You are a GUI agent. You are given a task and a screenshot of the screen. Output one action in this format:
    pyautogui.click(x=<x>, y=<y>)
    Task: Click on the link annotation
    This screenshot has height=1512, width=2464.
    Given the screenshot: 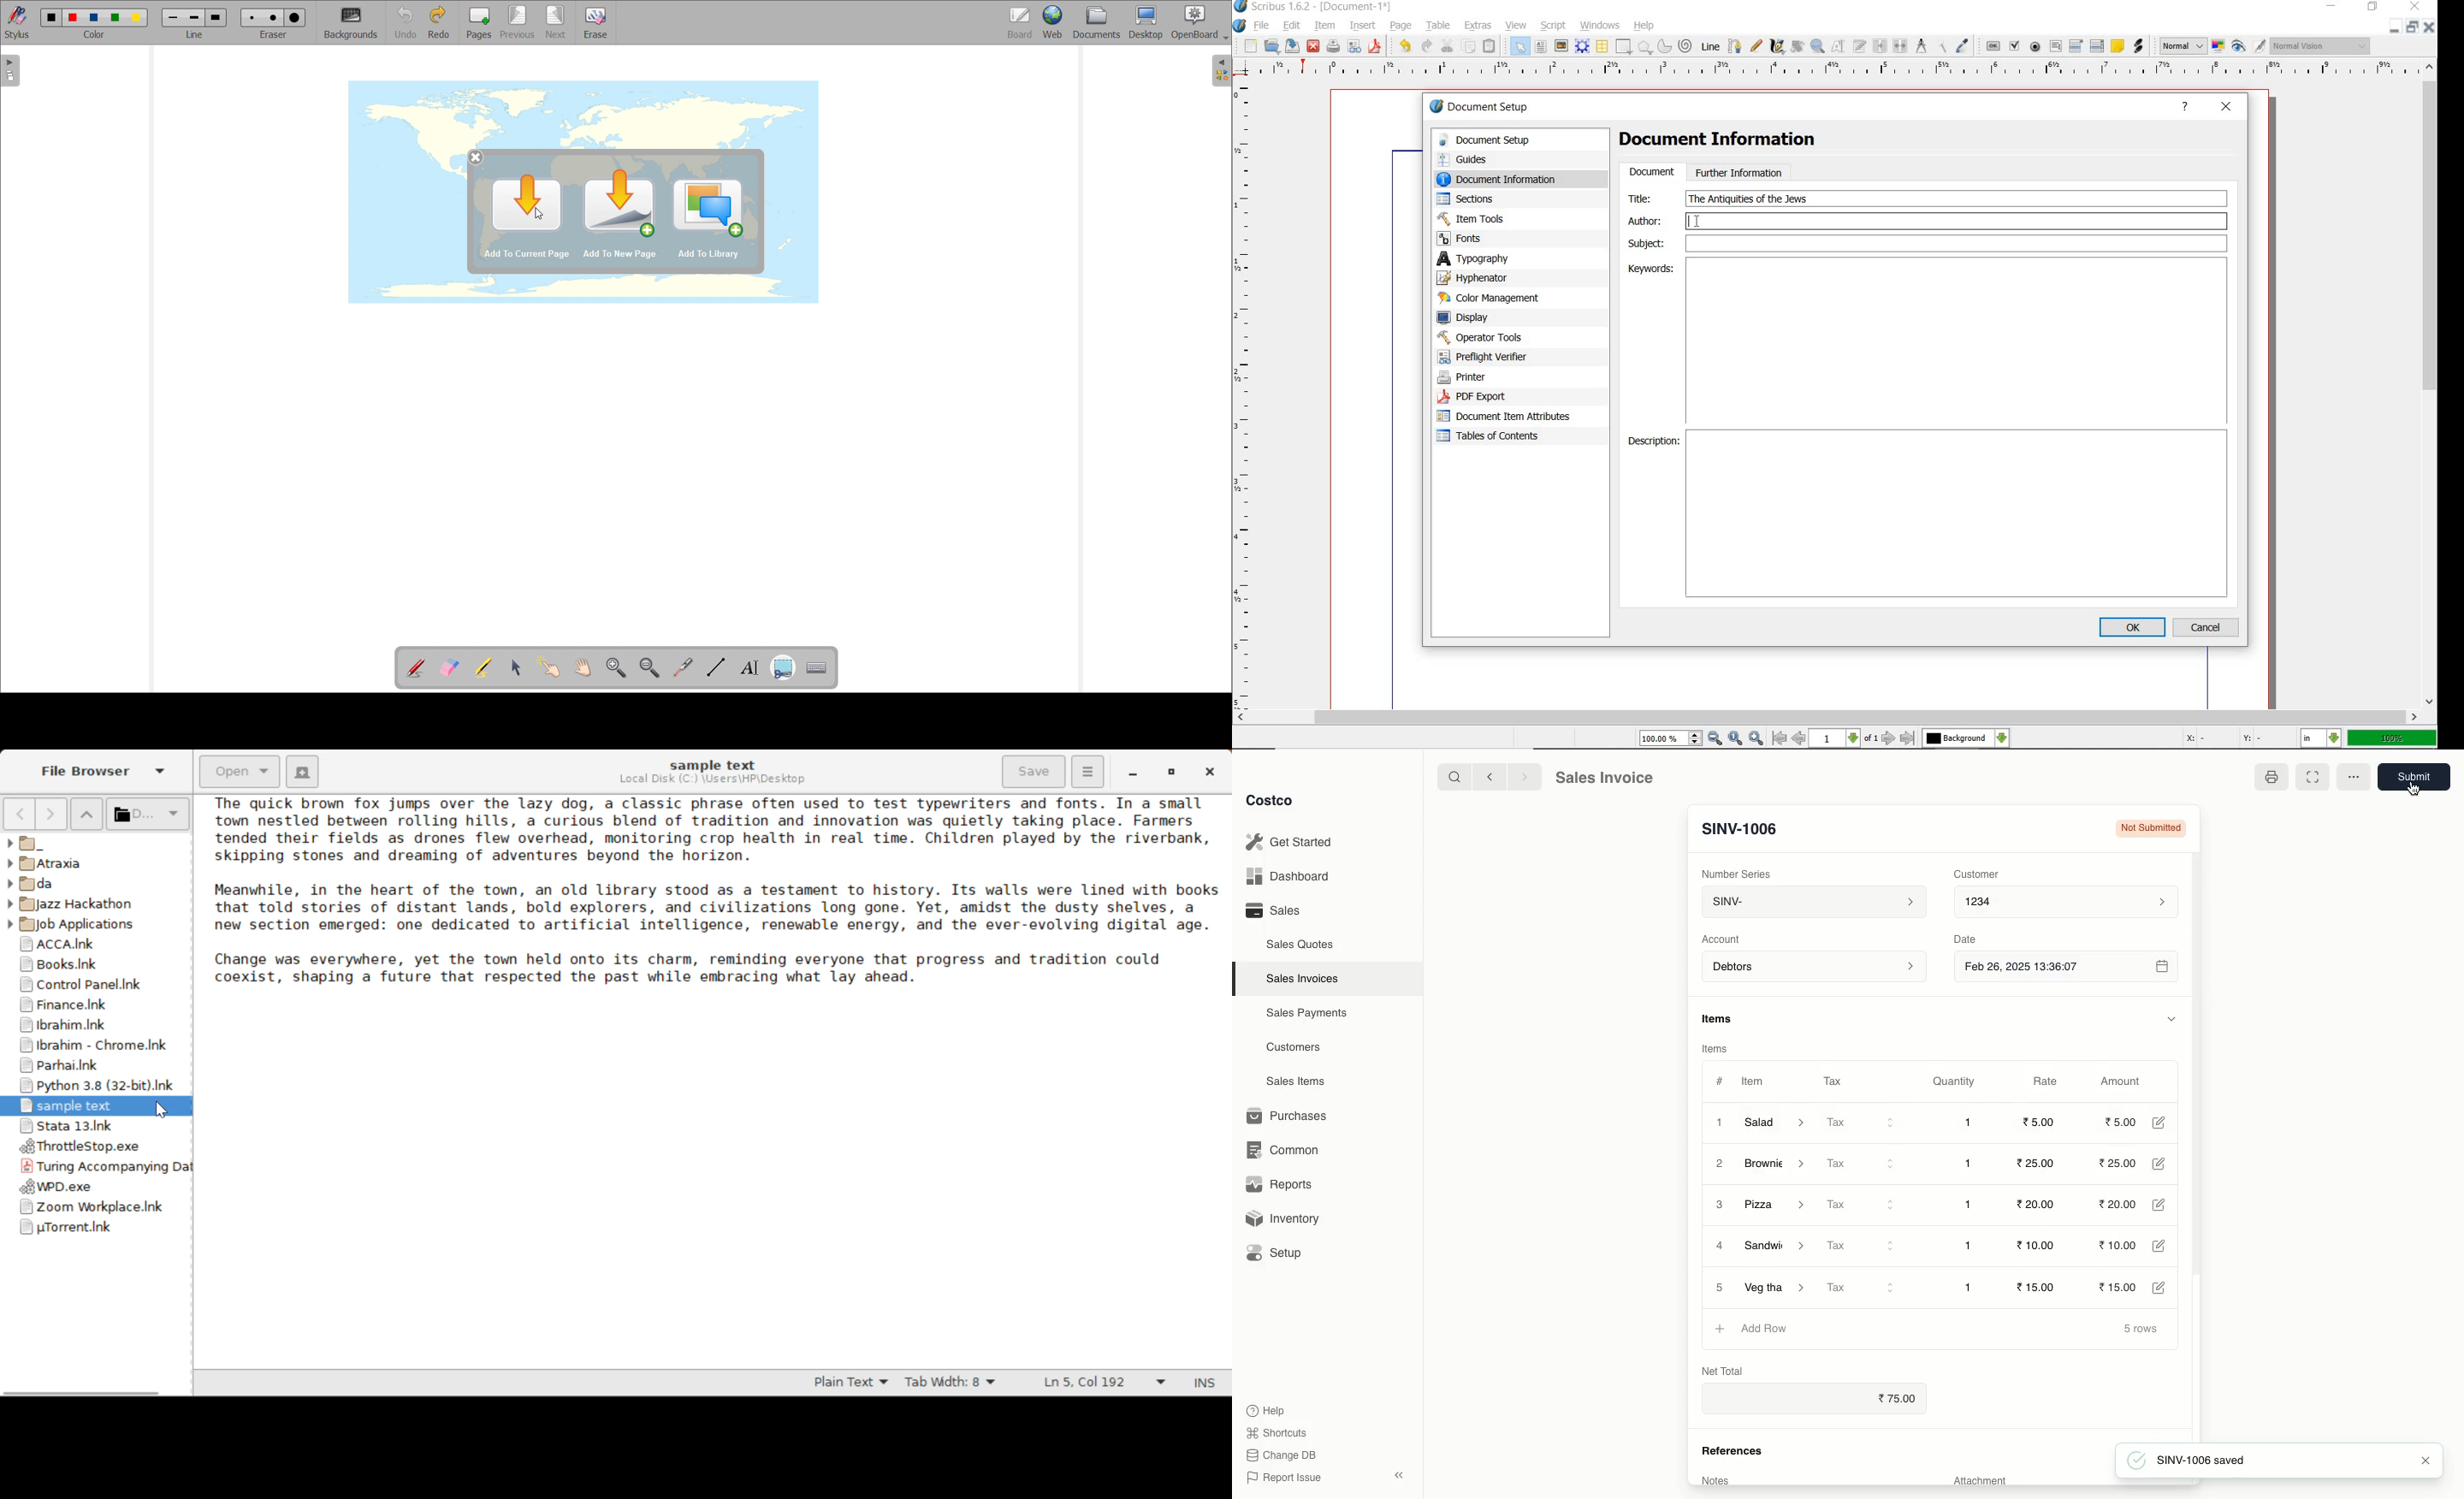 What is the action you would take?
    pyautogui.click(x=2138, y=47)
    